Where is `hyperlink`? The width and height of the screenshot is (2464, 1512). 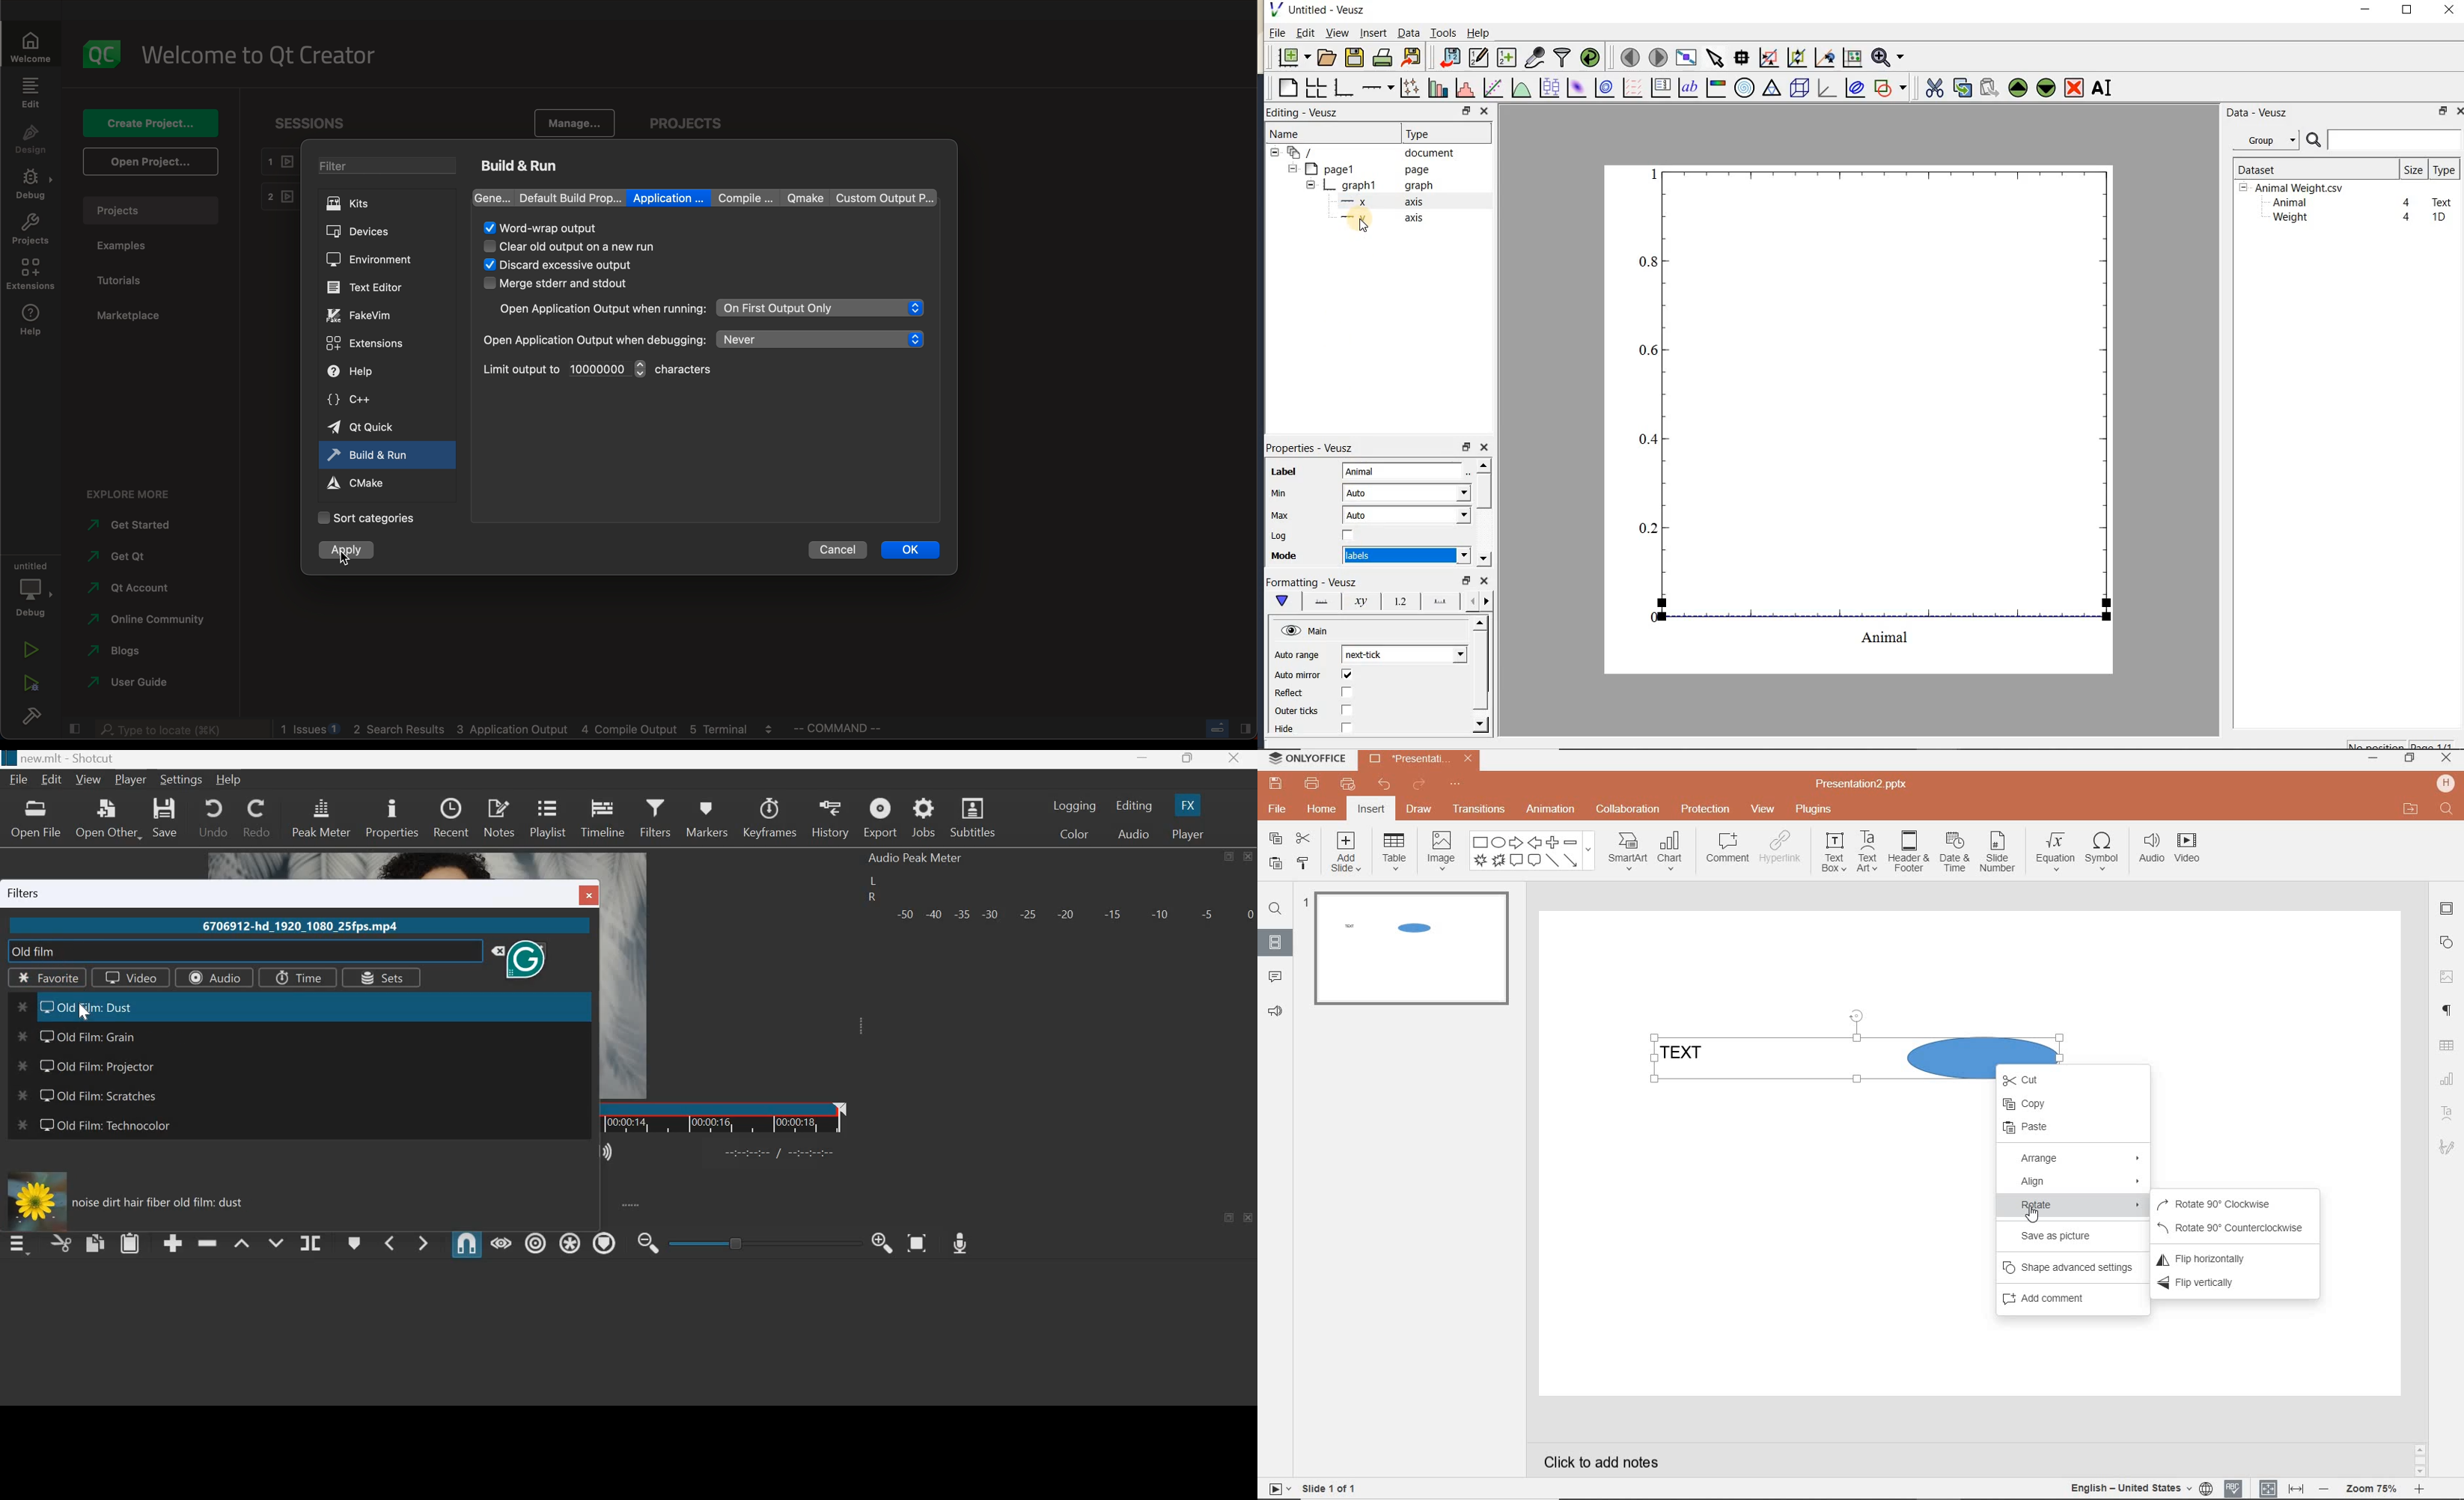
hyperlink is located at coordinates (1781, 848).